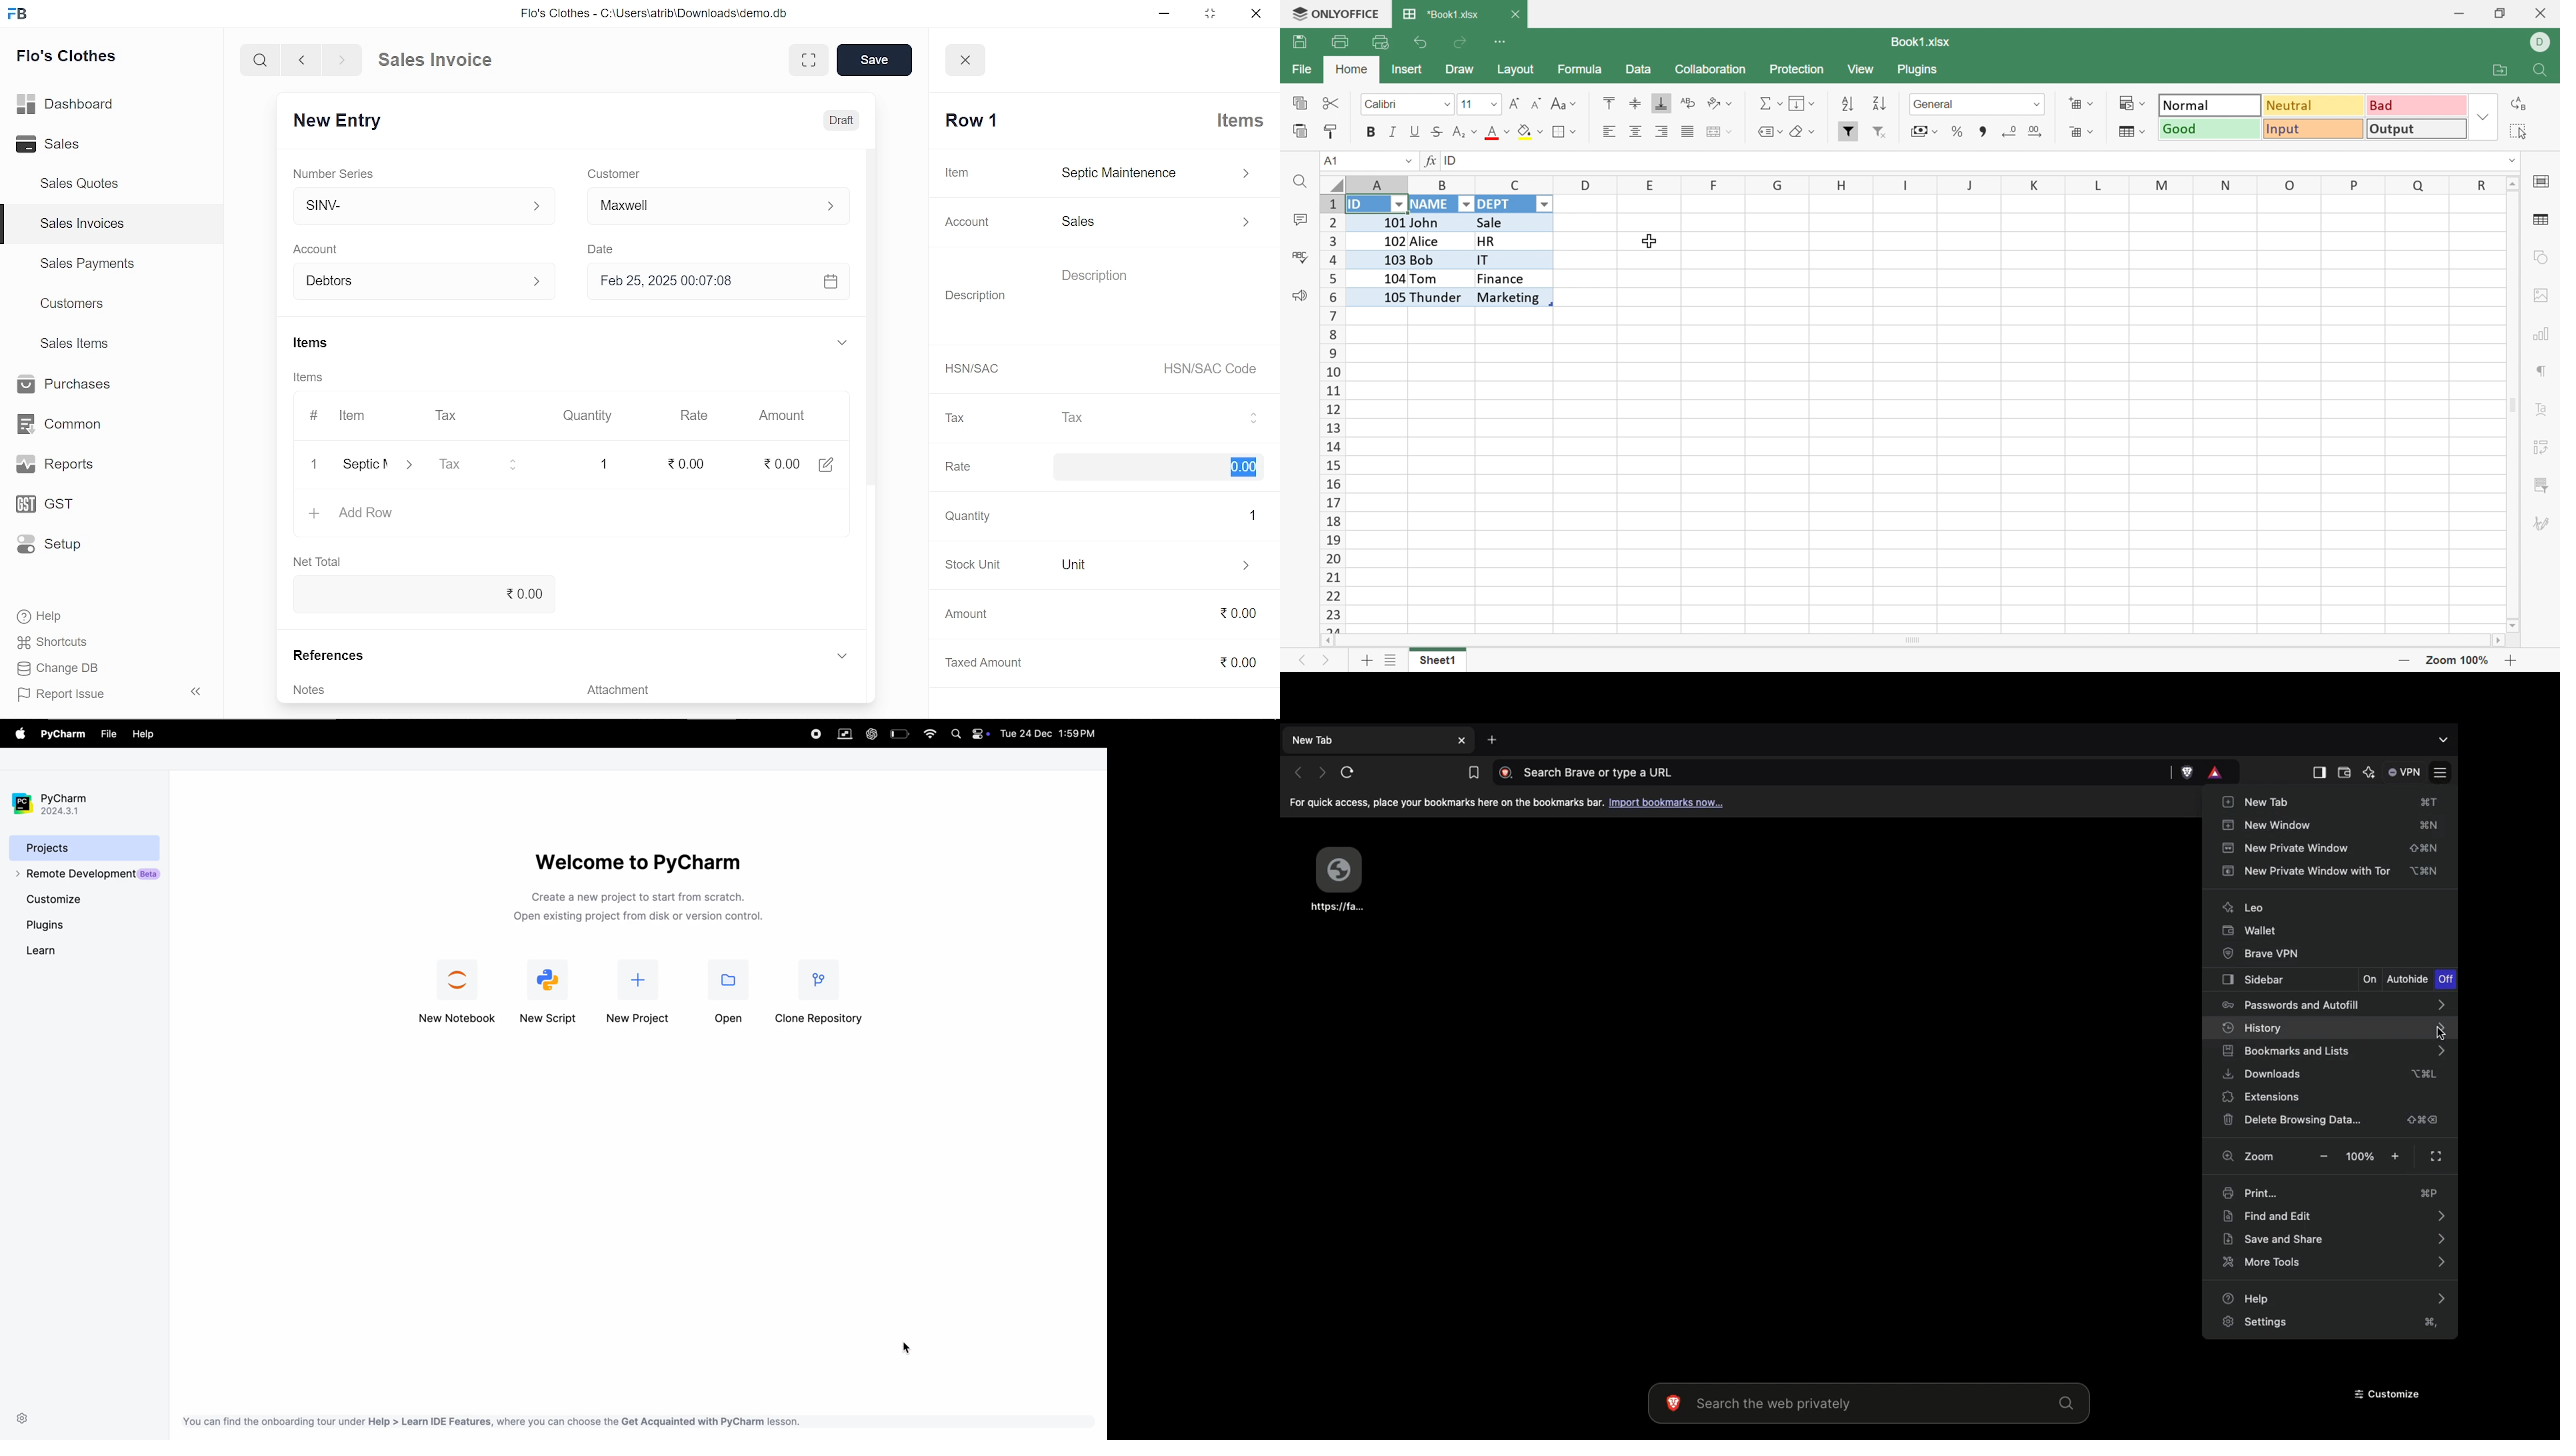 This screenshot has height=1456, width=2576. I want to click on 0.00, so click(1238, 467).